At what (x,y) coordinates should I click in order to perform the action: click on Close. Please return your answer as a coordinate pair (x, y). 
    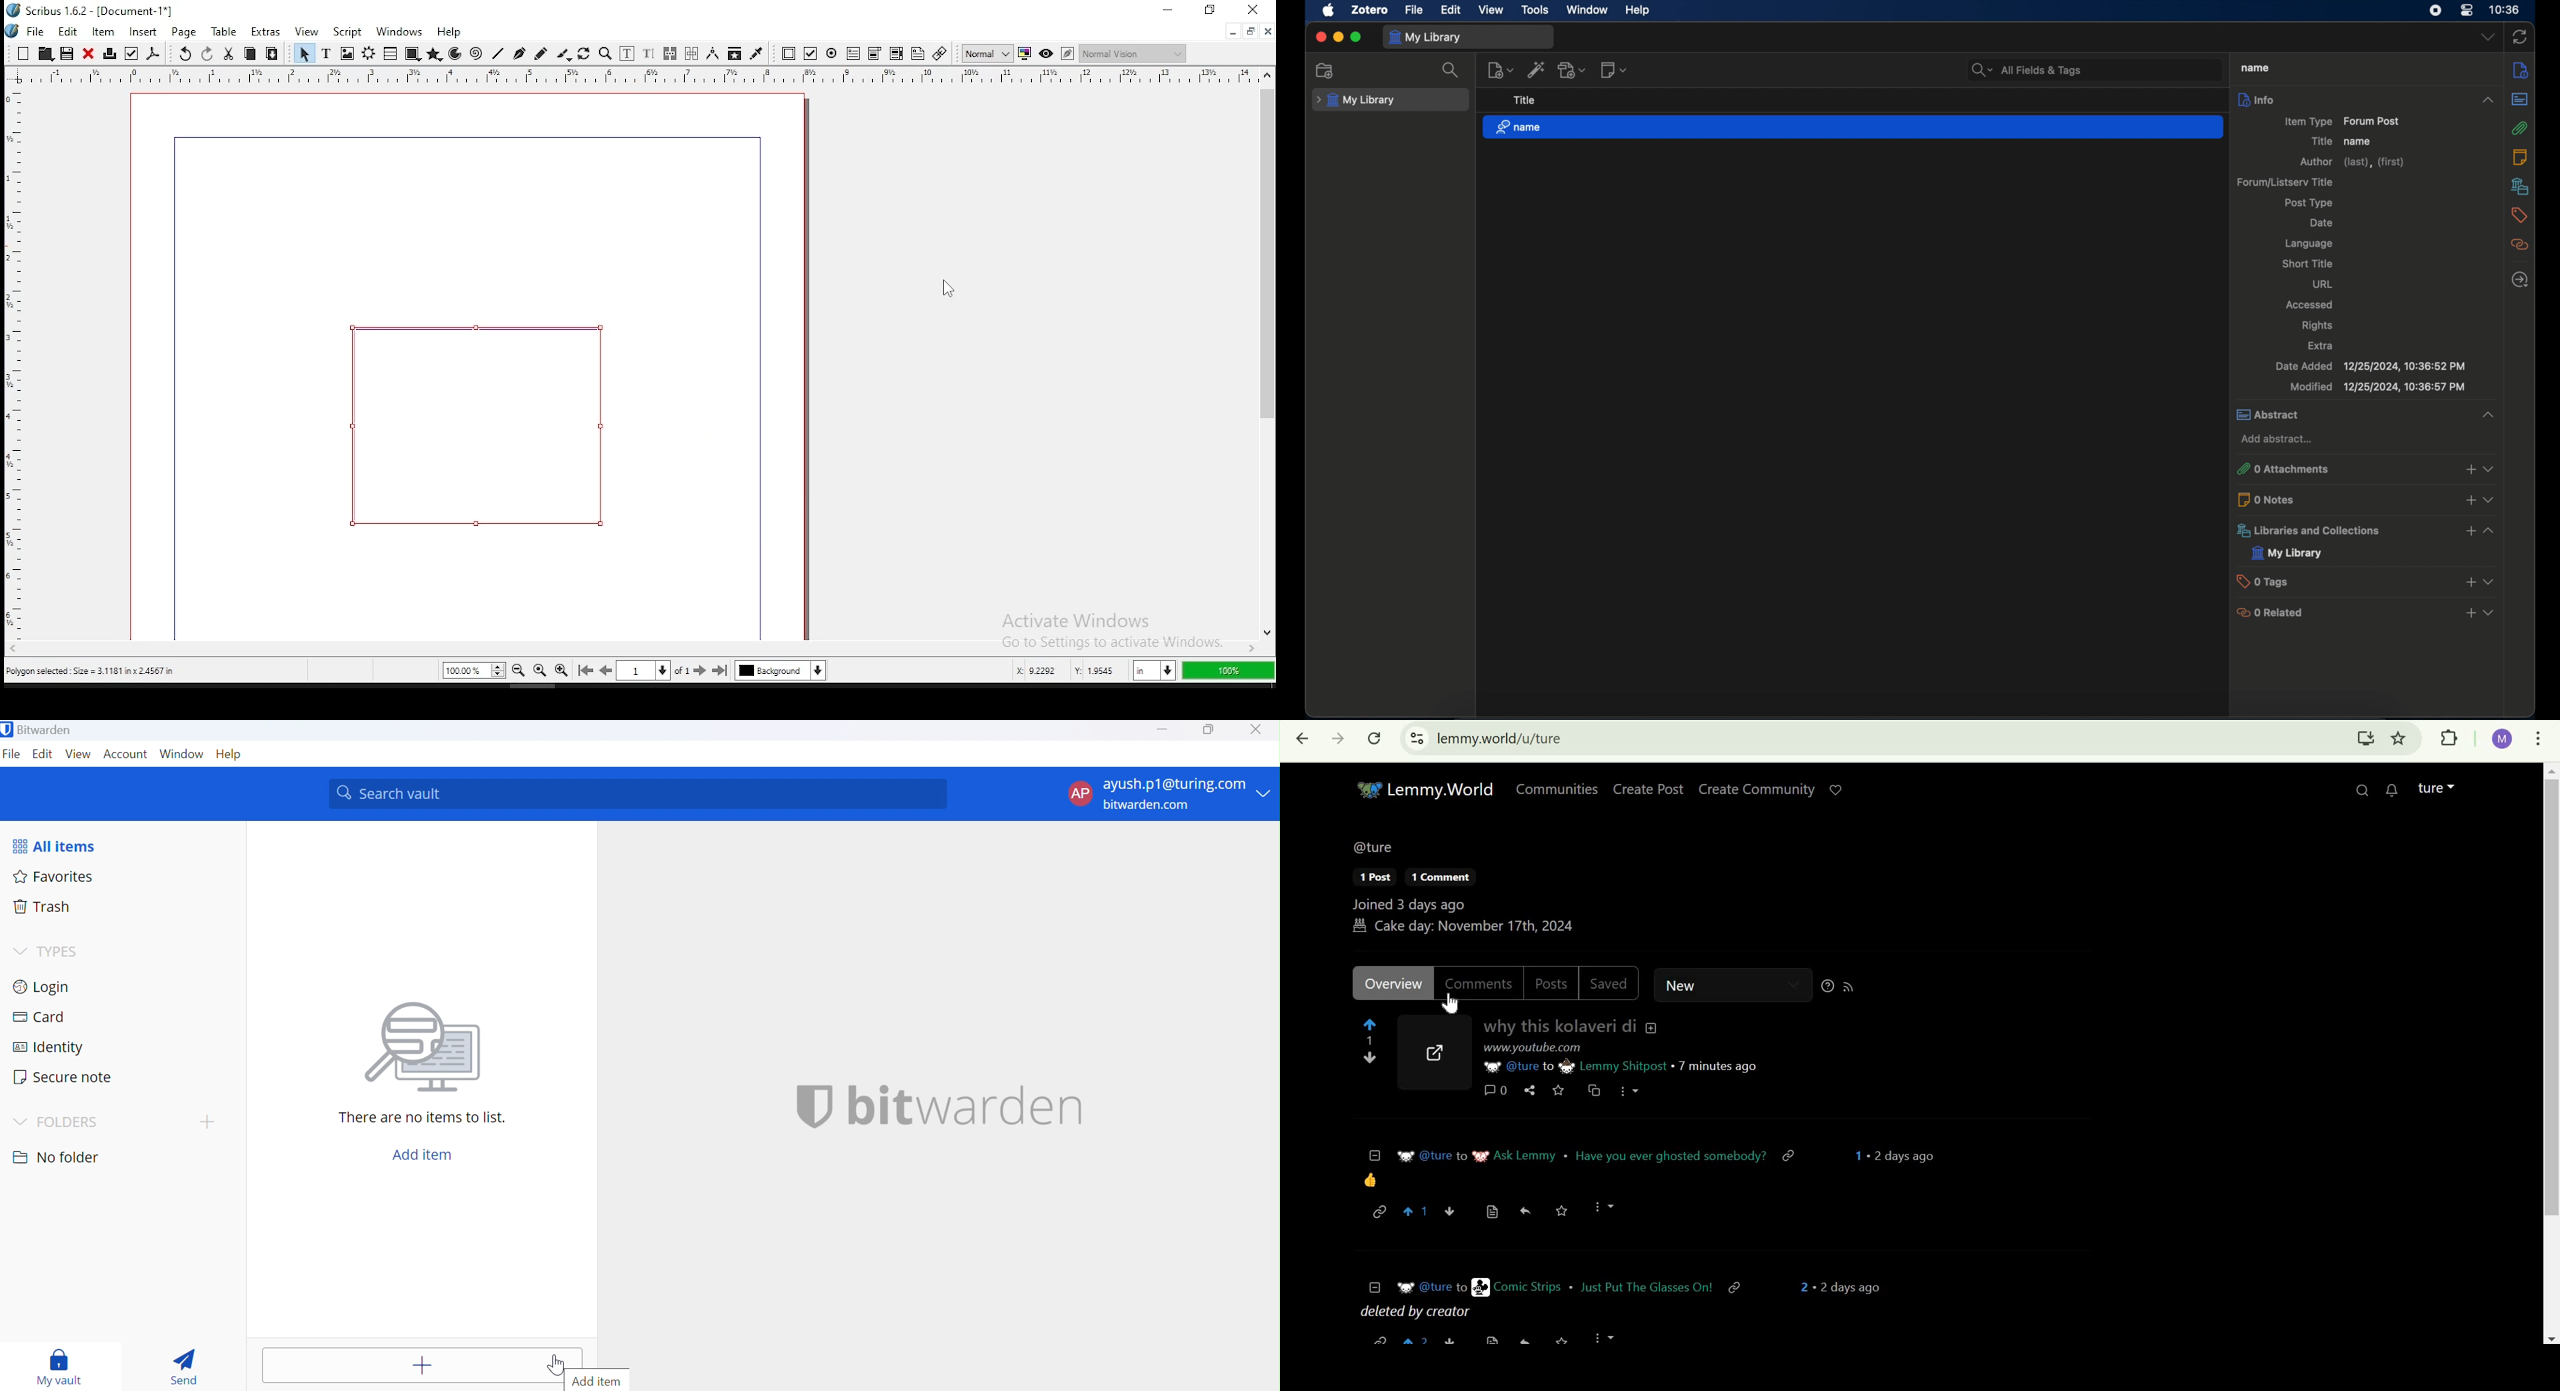
    Looking at the image, I should click on (1257, 730).